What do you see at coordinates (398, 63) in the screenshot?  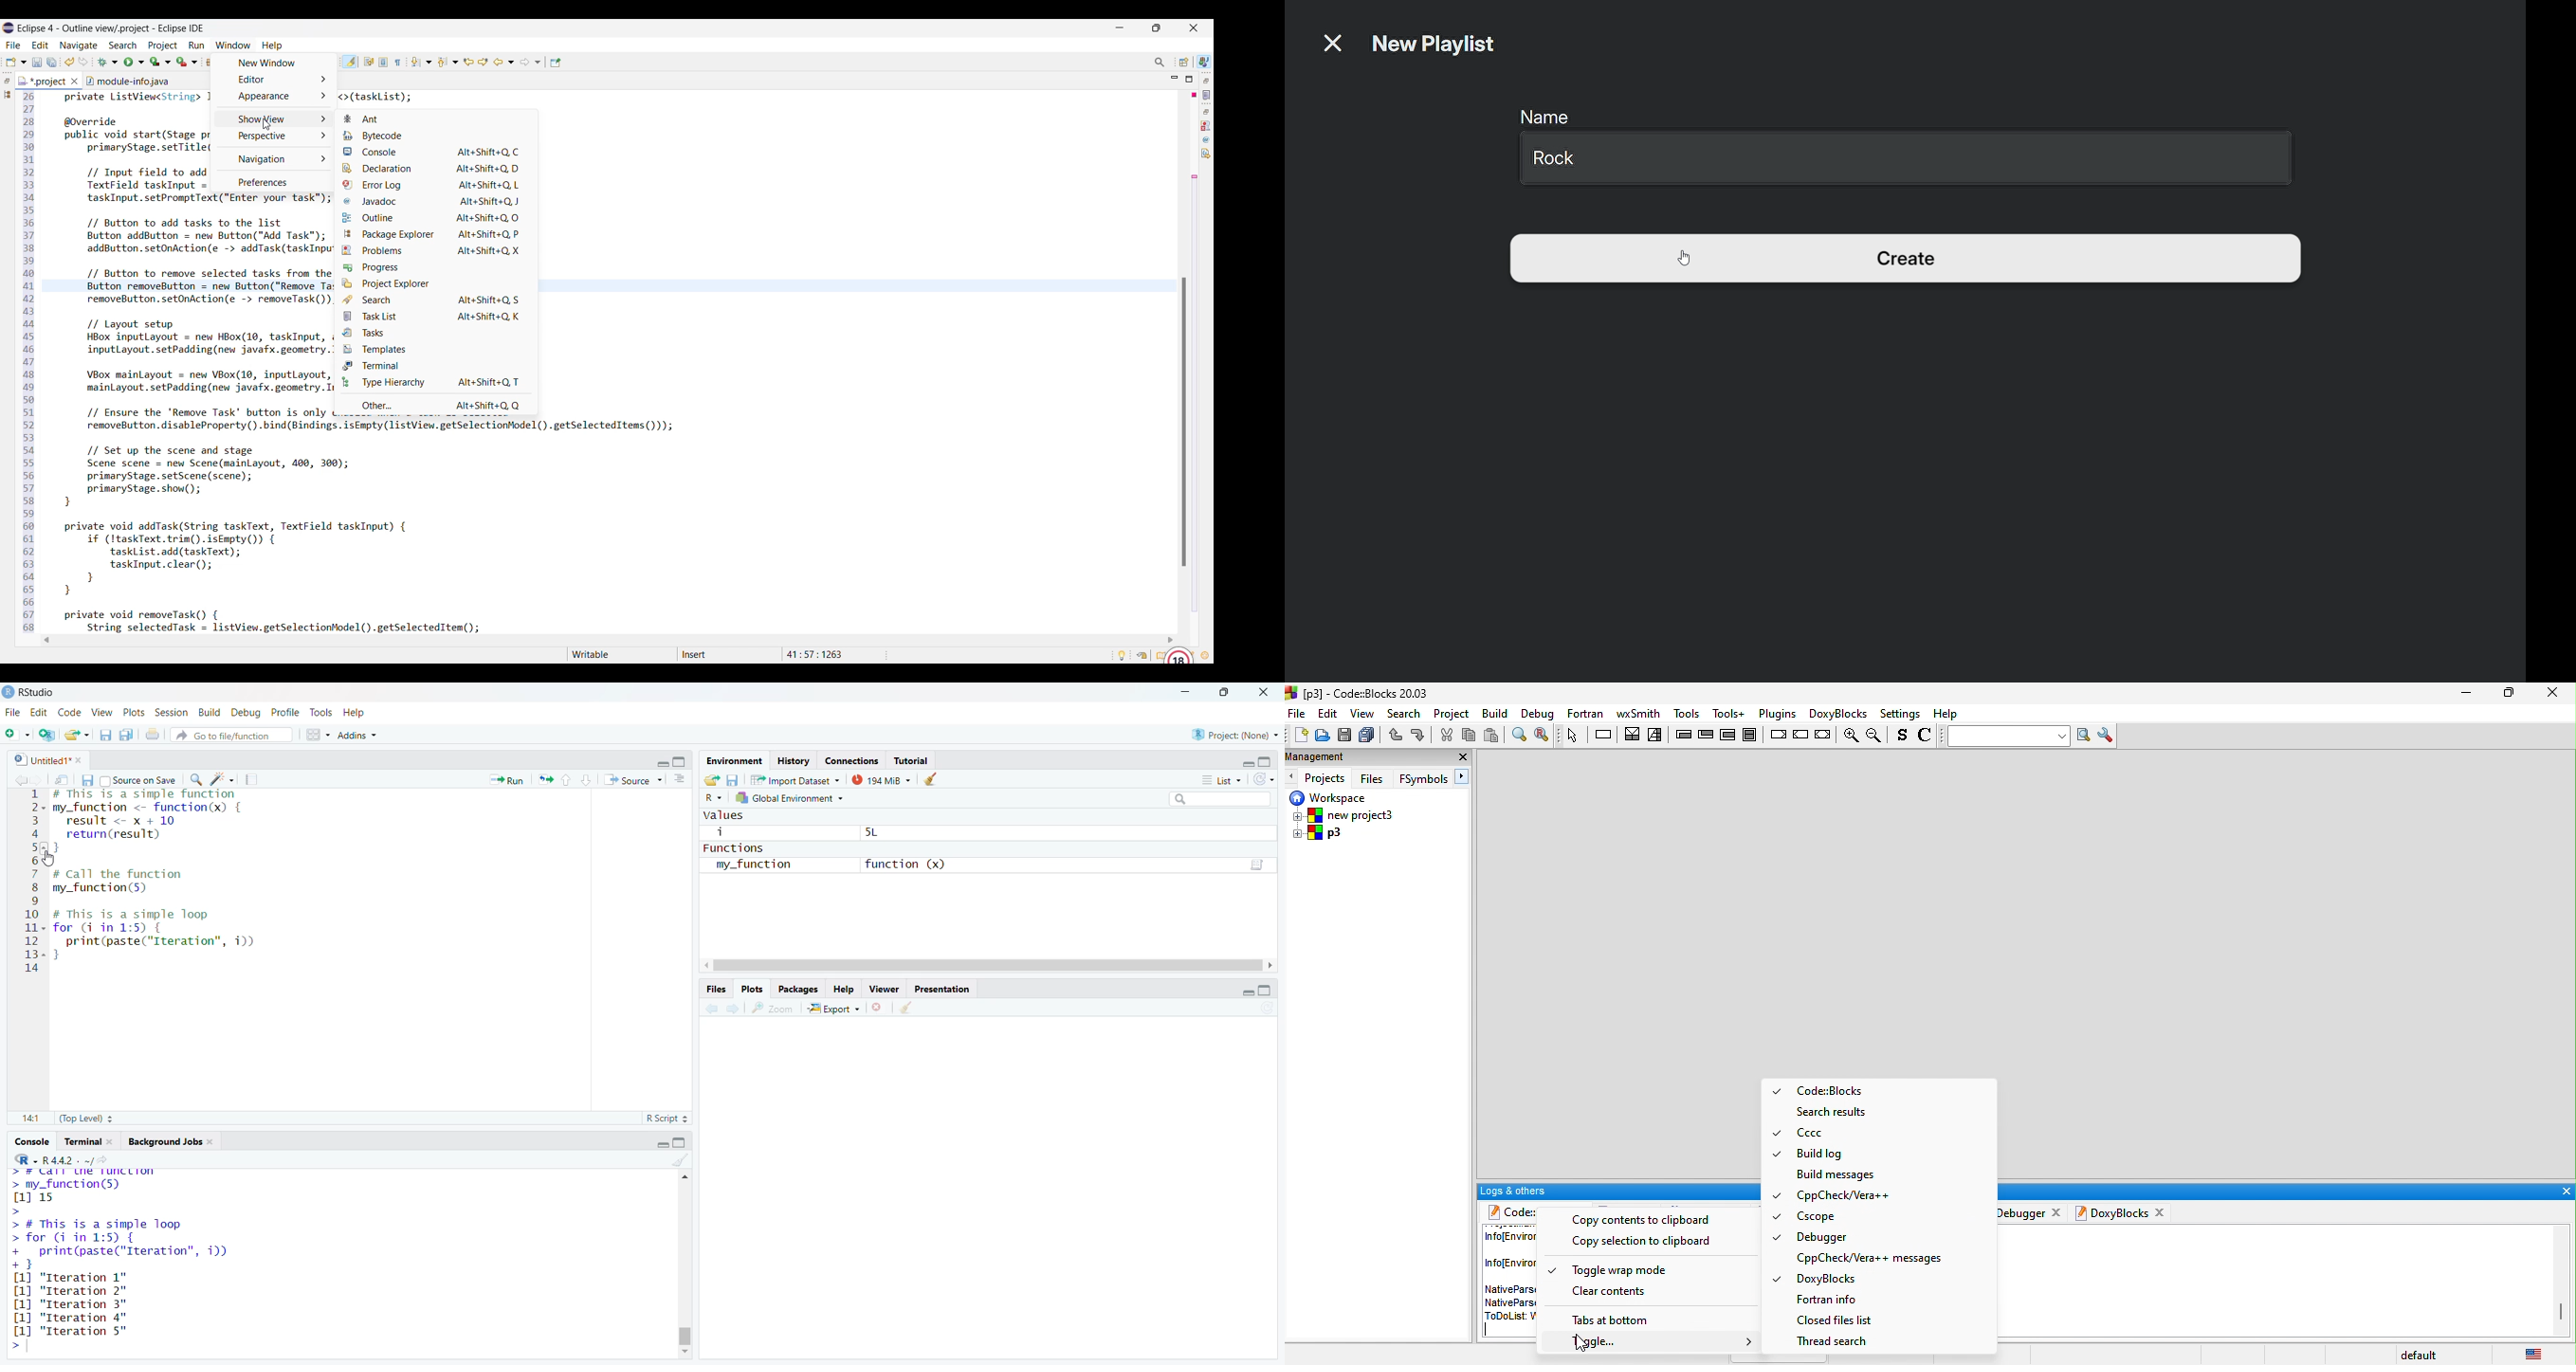 I see `Show whitespace characters` at bounding box center [398, 63].